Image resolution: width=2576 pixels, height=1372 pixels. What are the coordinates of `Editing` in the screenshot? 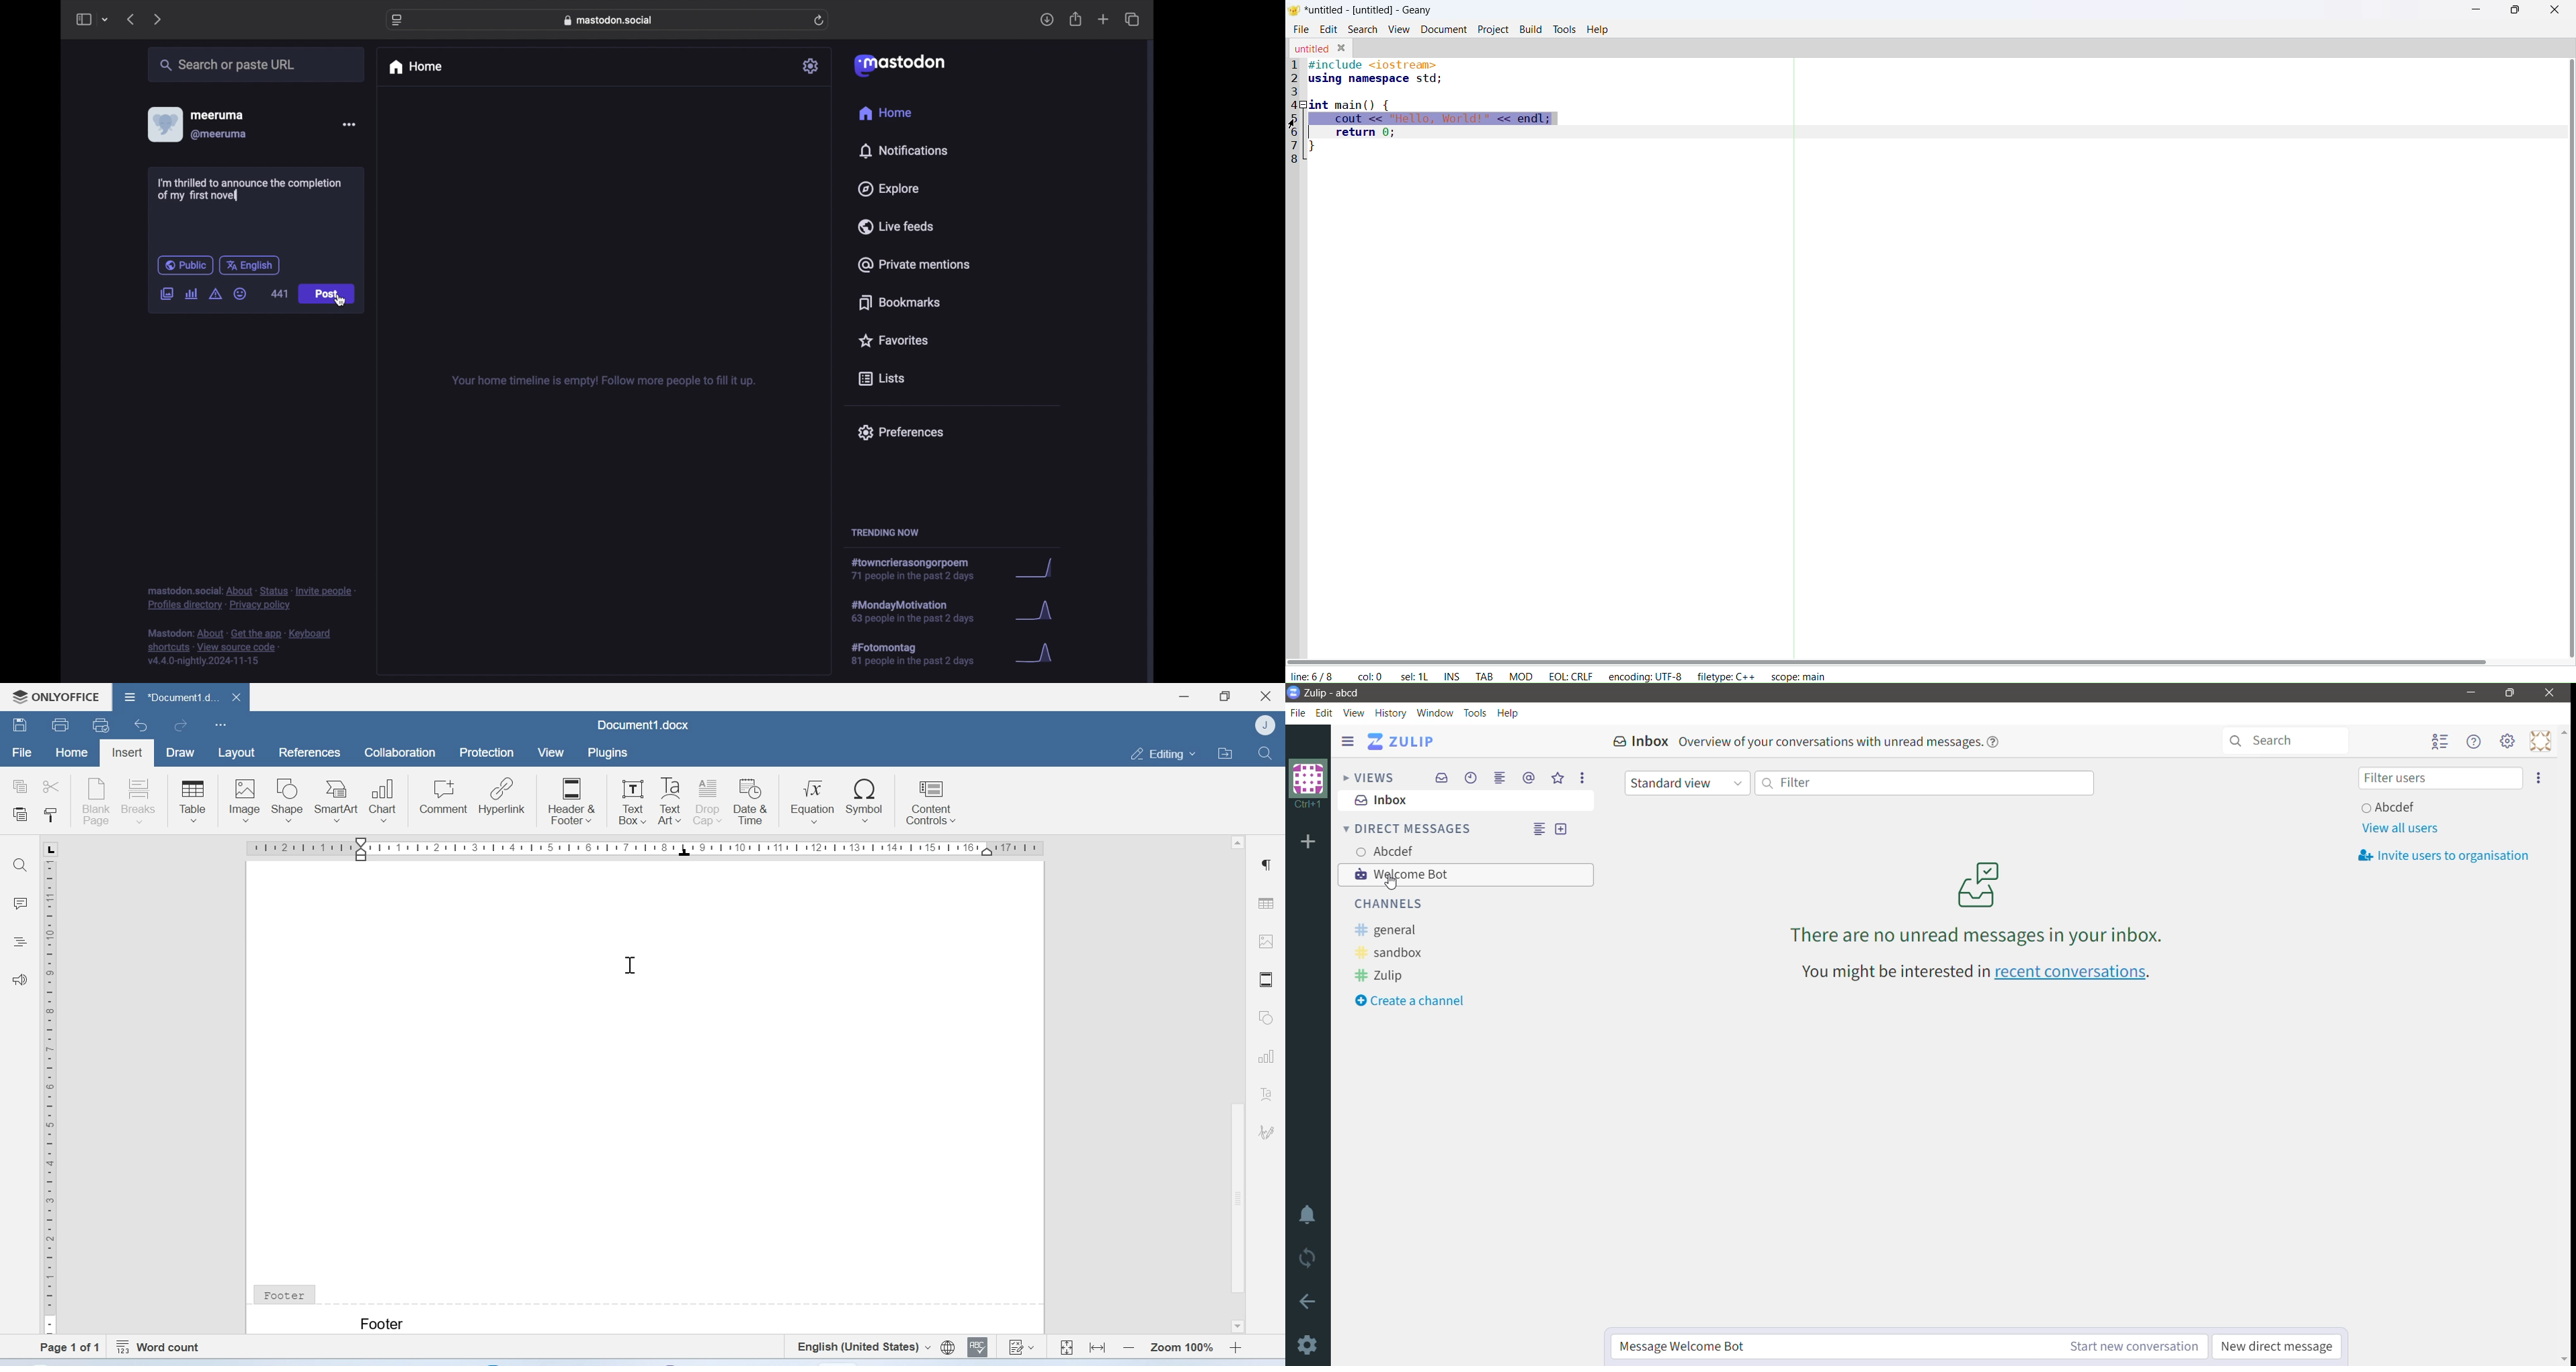 It's located at (1160, 753).